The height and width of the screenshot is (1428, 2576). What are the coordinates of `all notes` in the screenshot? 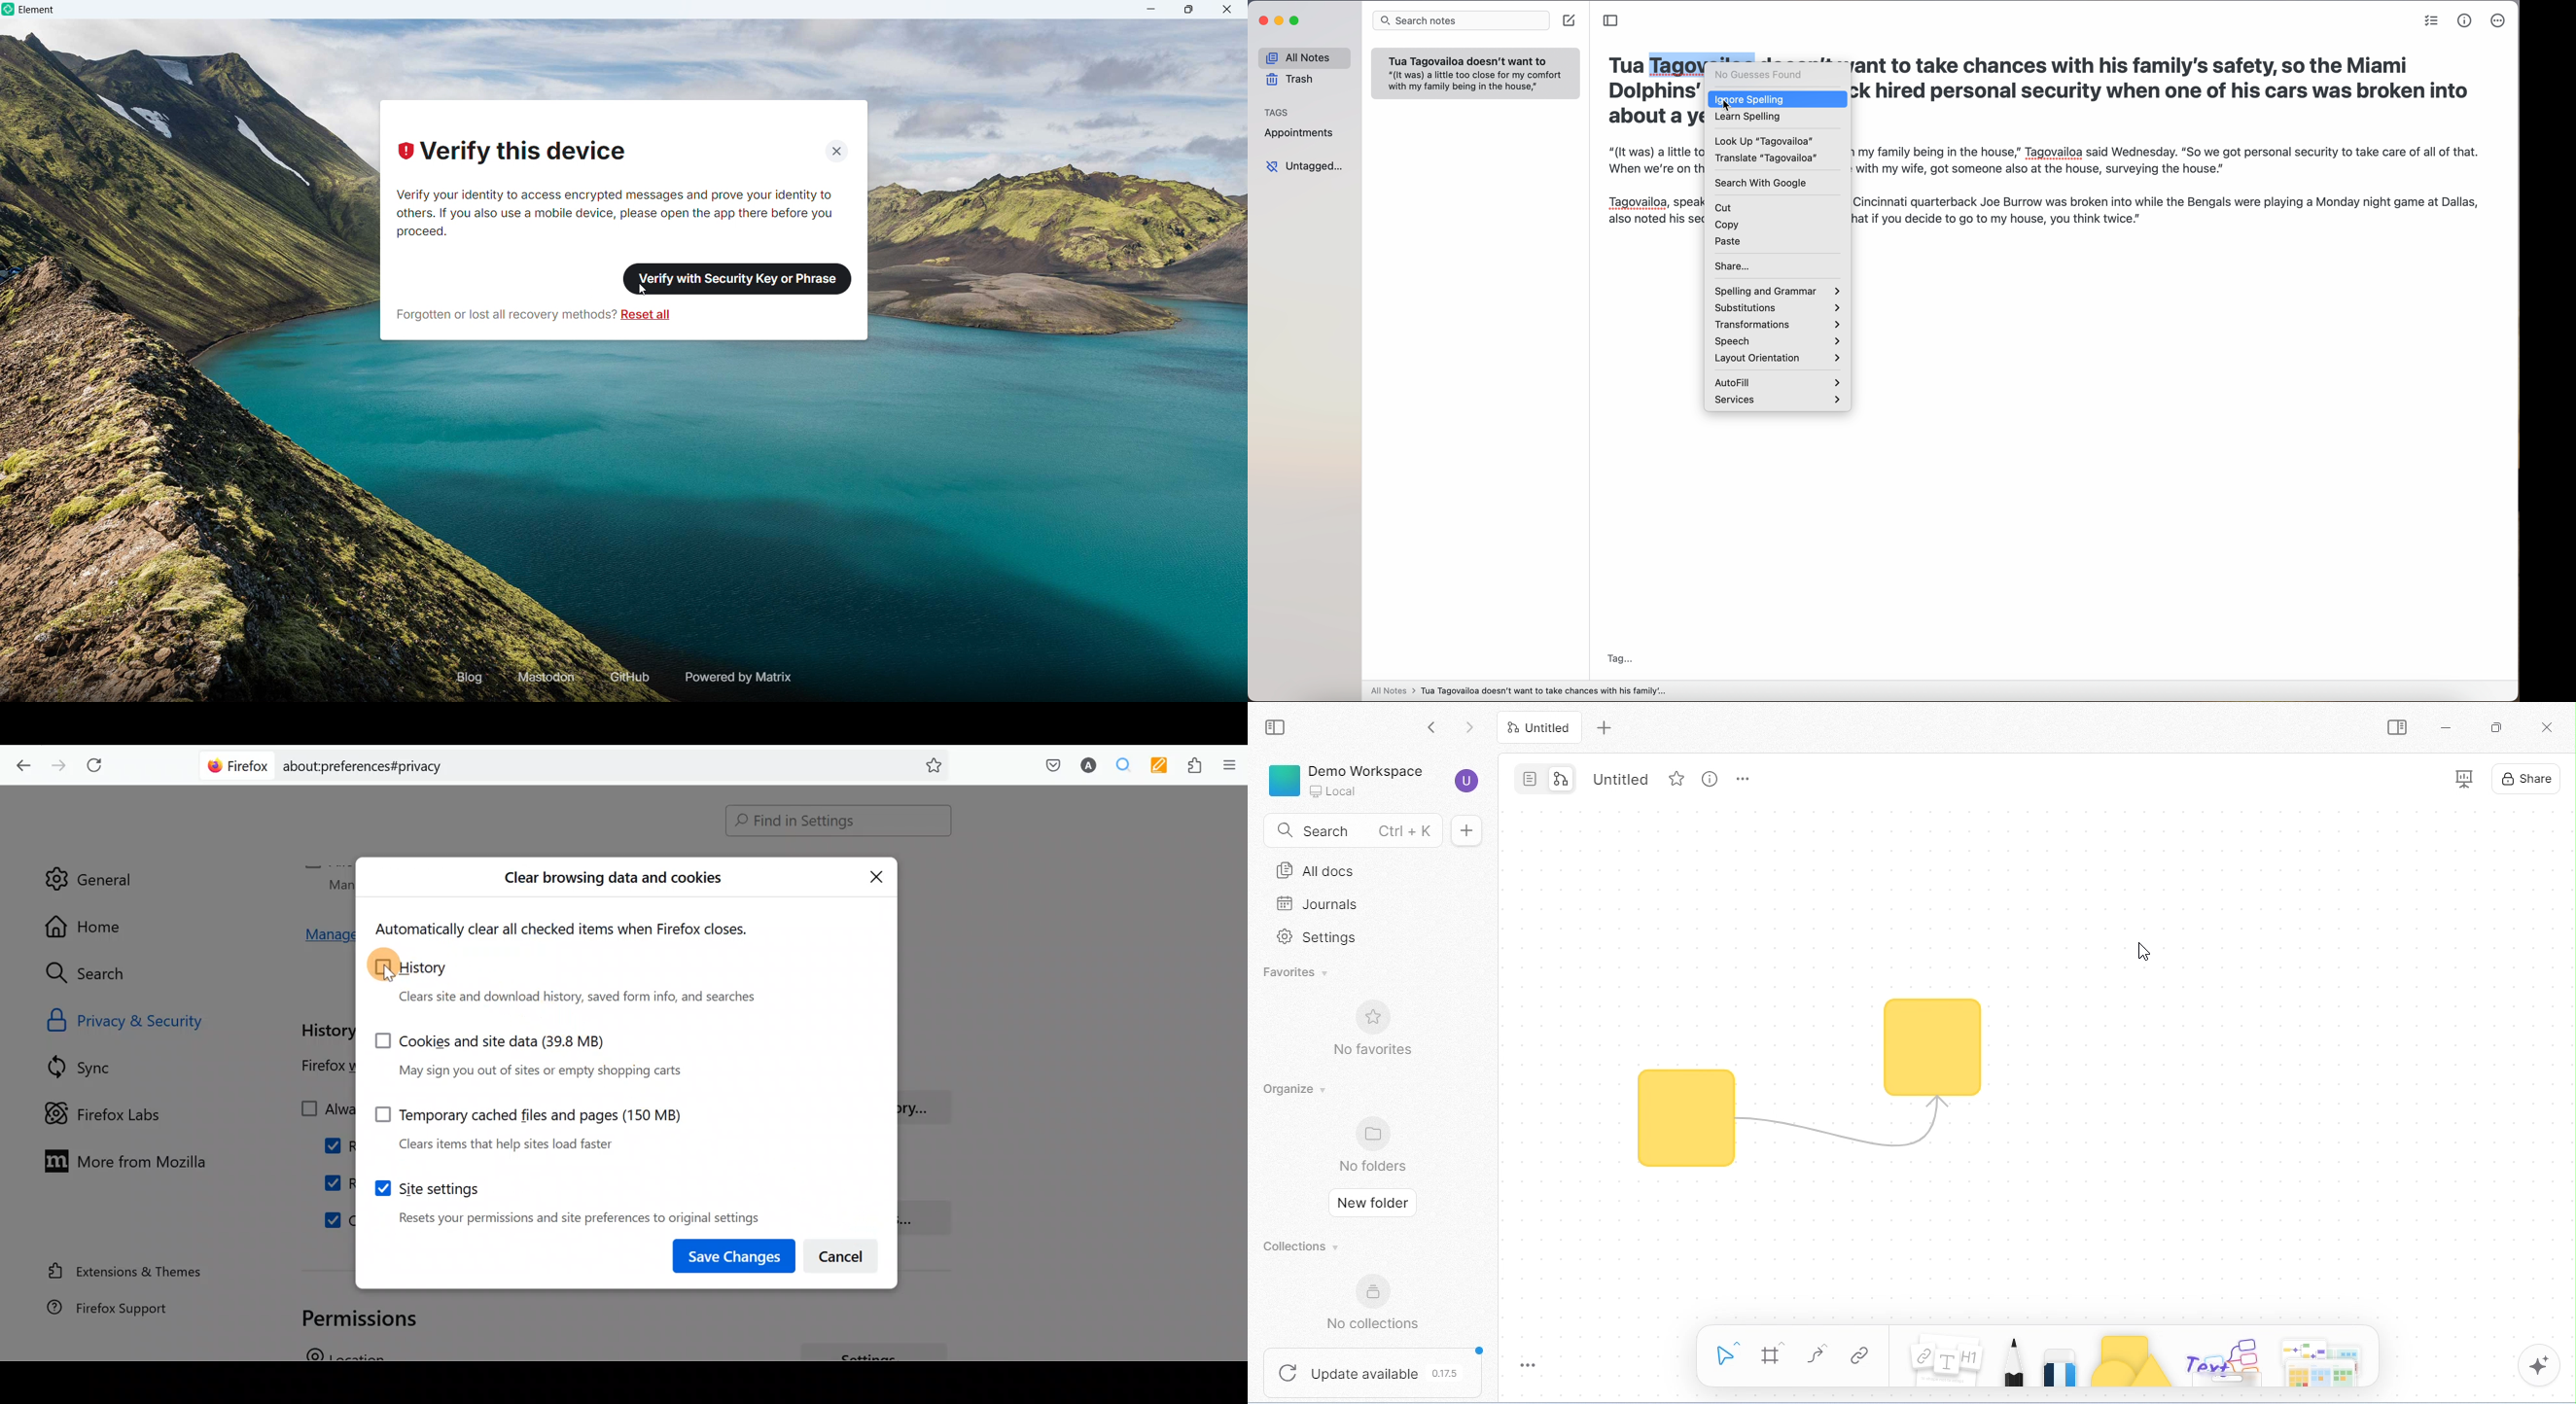 It's located at (1303, 57).